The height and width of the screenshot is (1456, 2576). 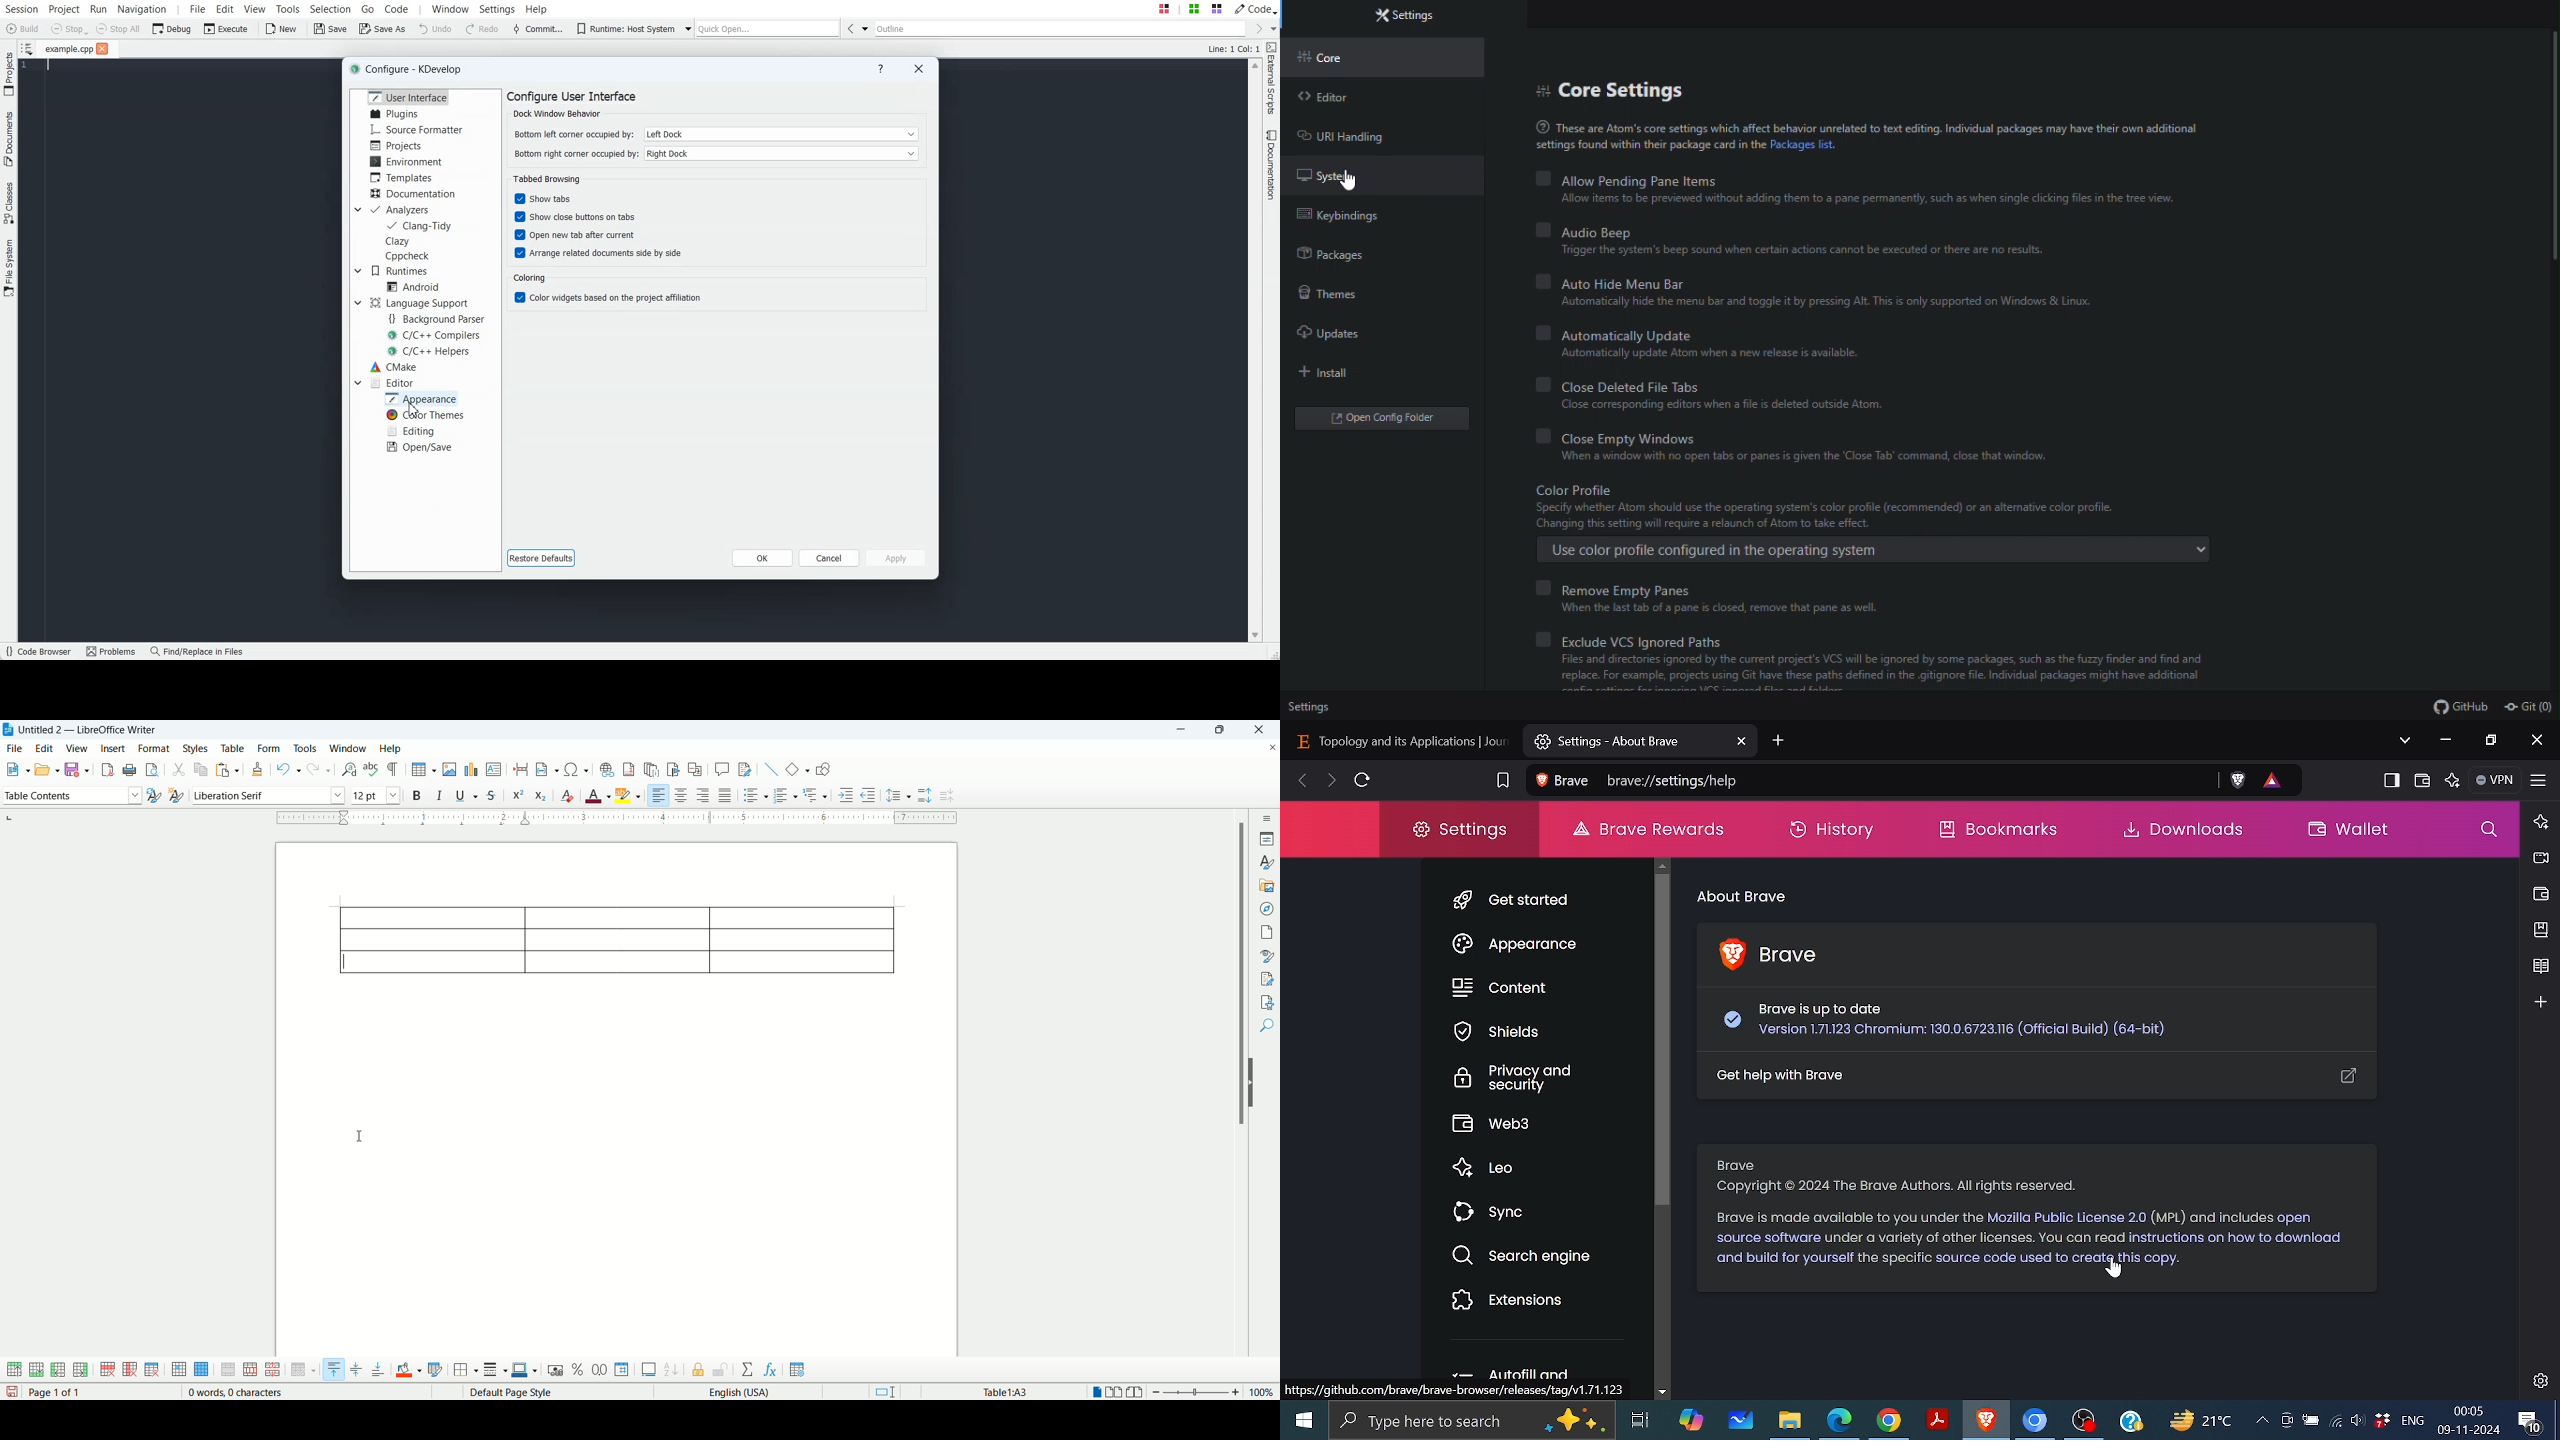 I want to click on Packages, so click(x=1348, y=258).